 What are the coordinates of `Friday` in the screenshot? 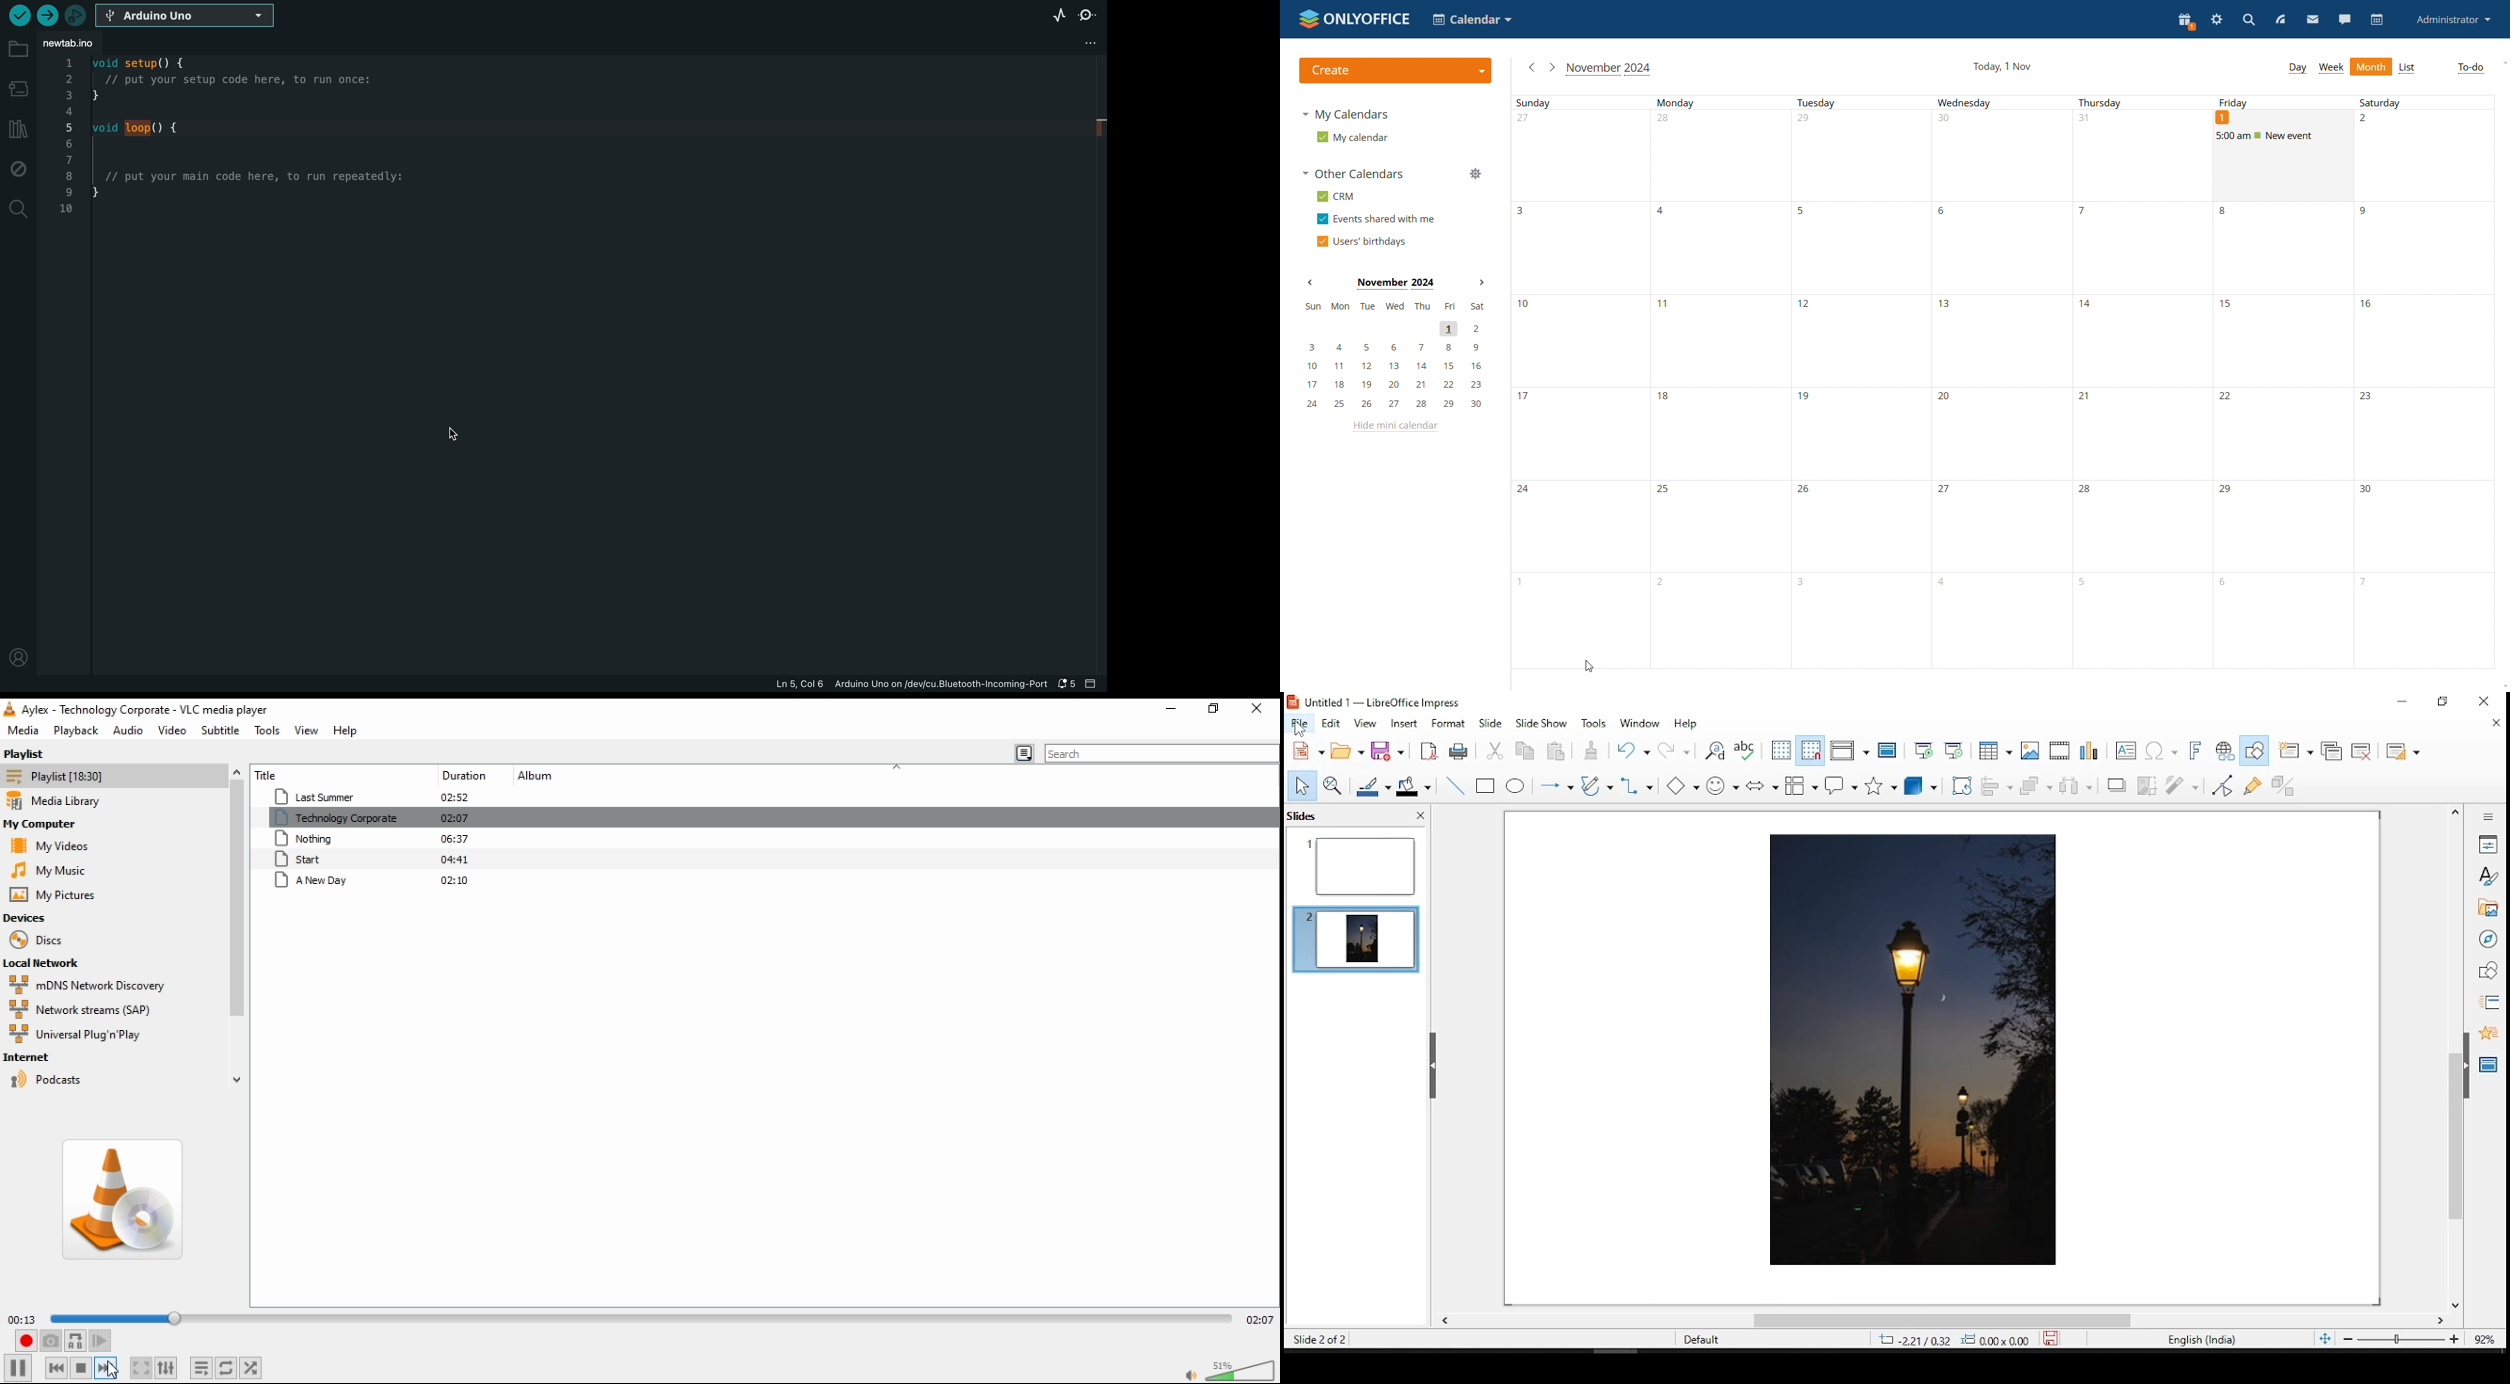 It's located at (2233, 103).